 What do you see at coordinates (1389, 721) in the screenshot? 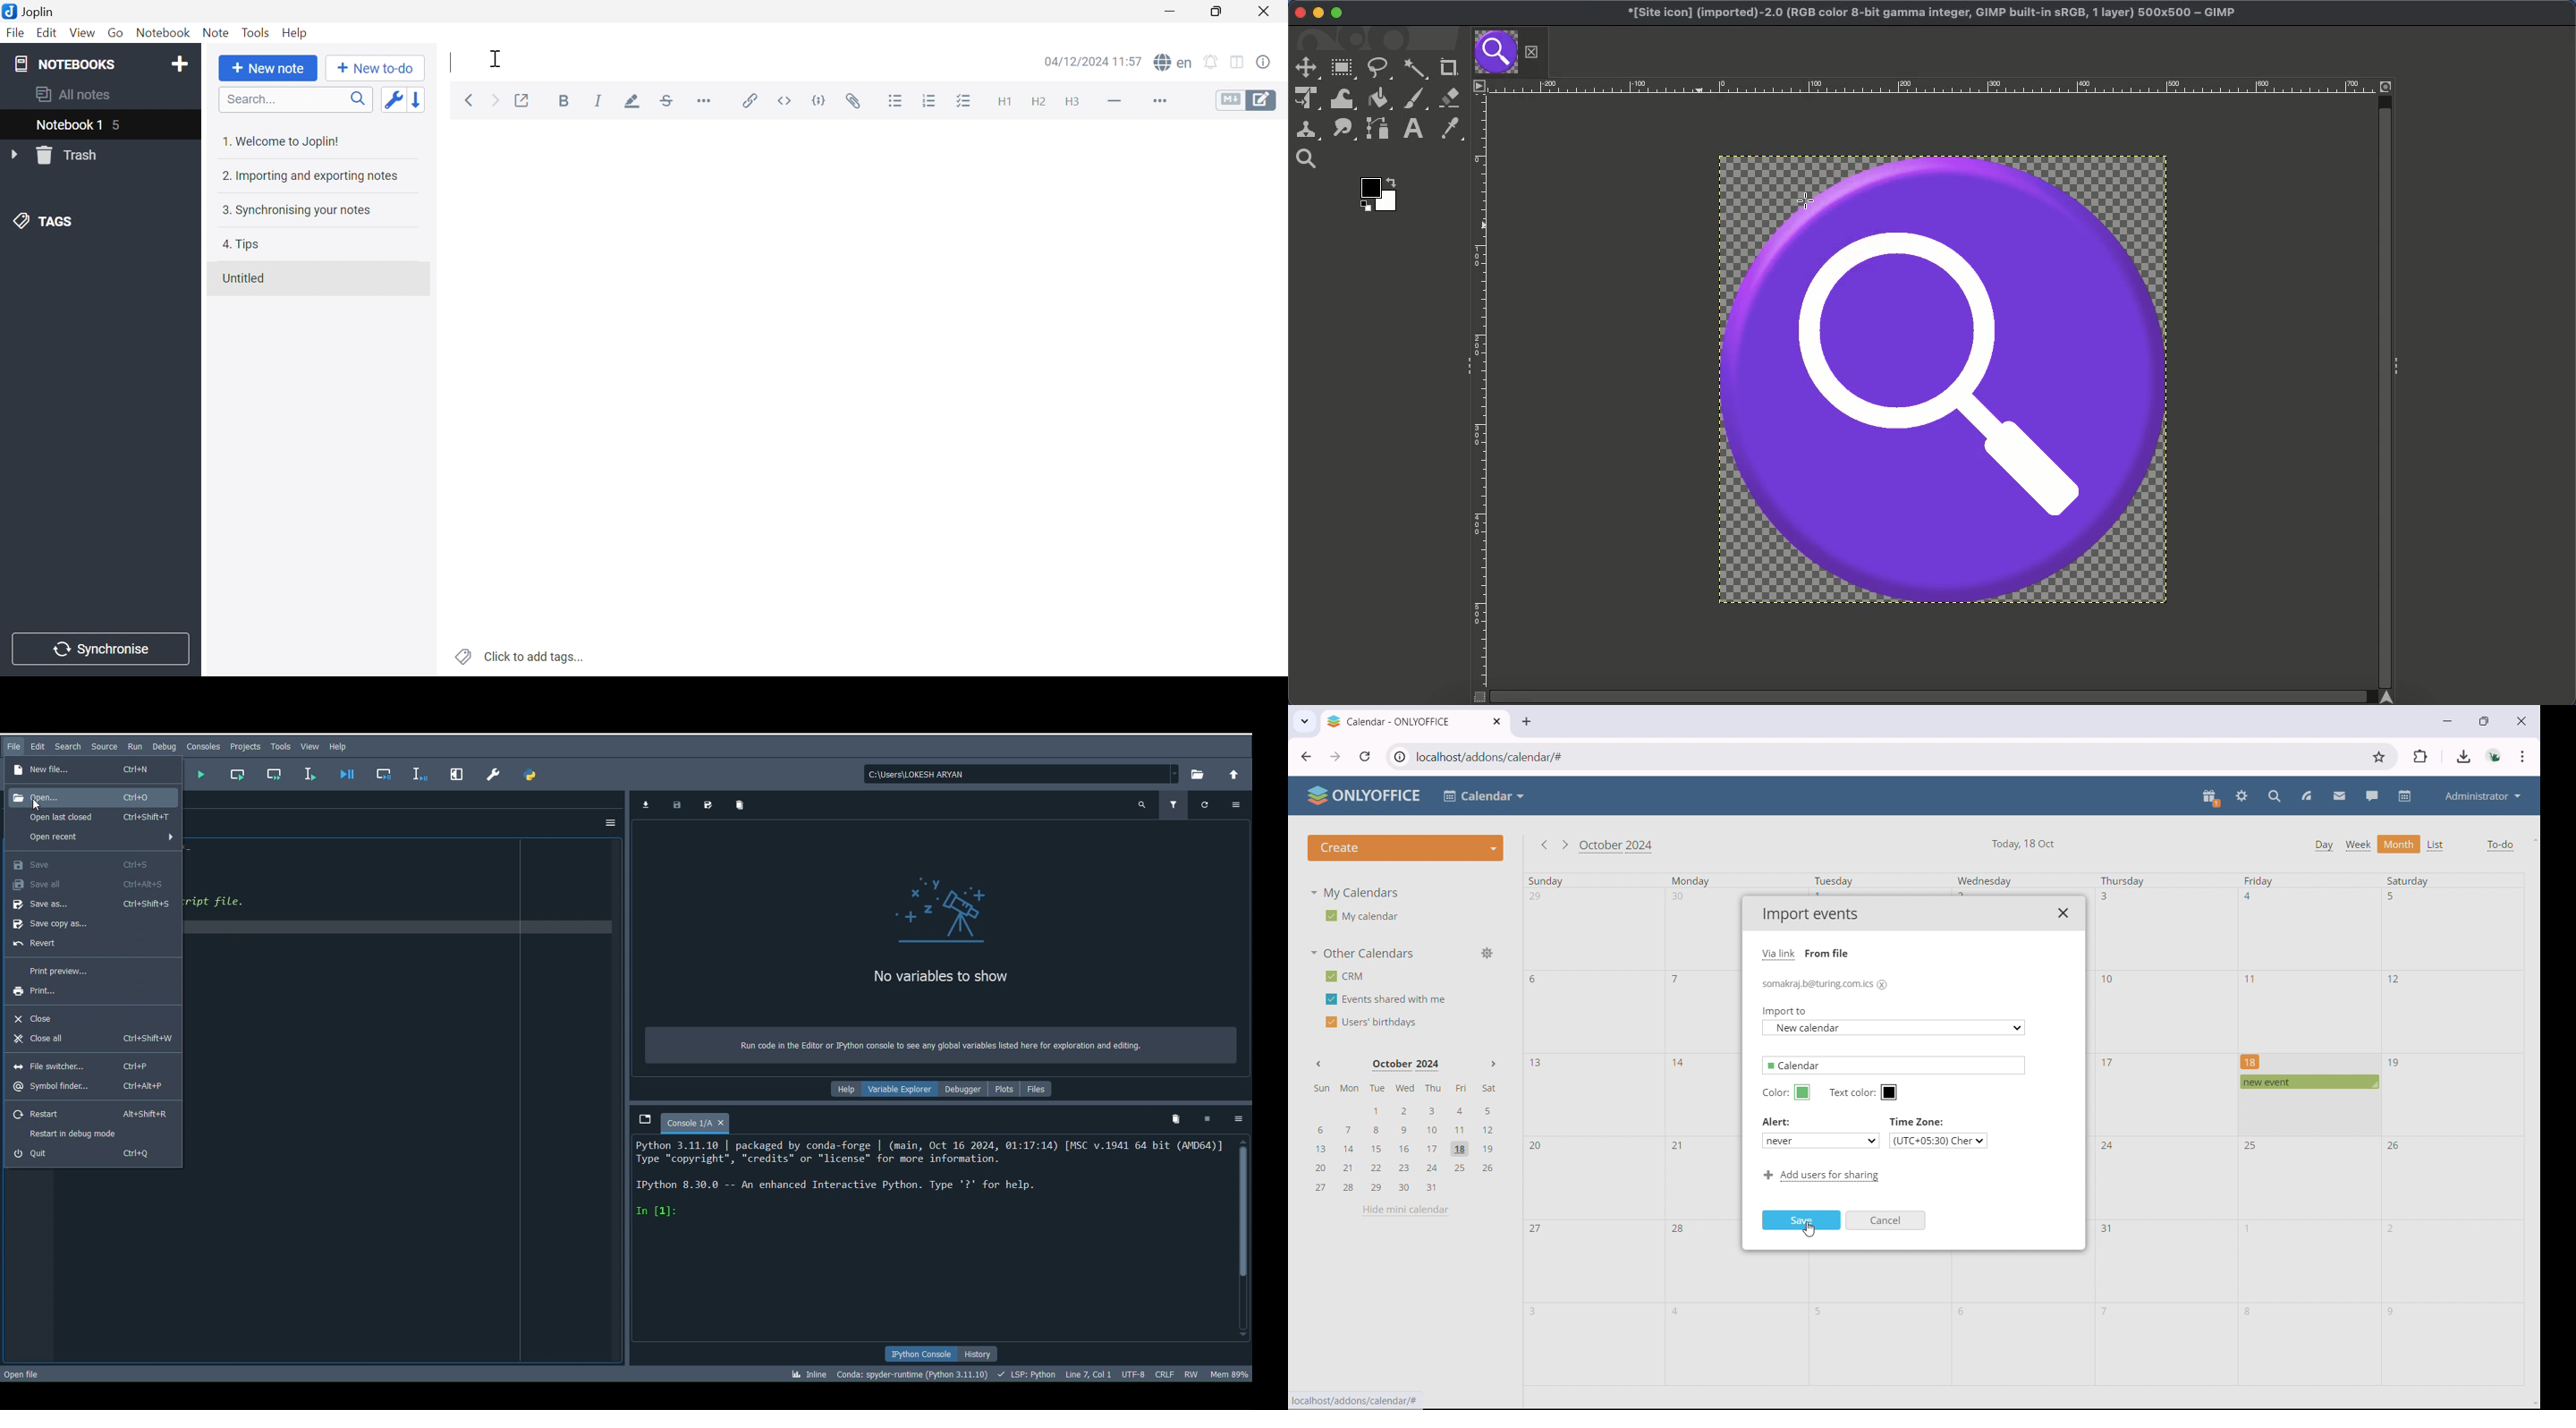
I see `Calendar - ONLYOFFICE` at bounding box center [1389, 721].